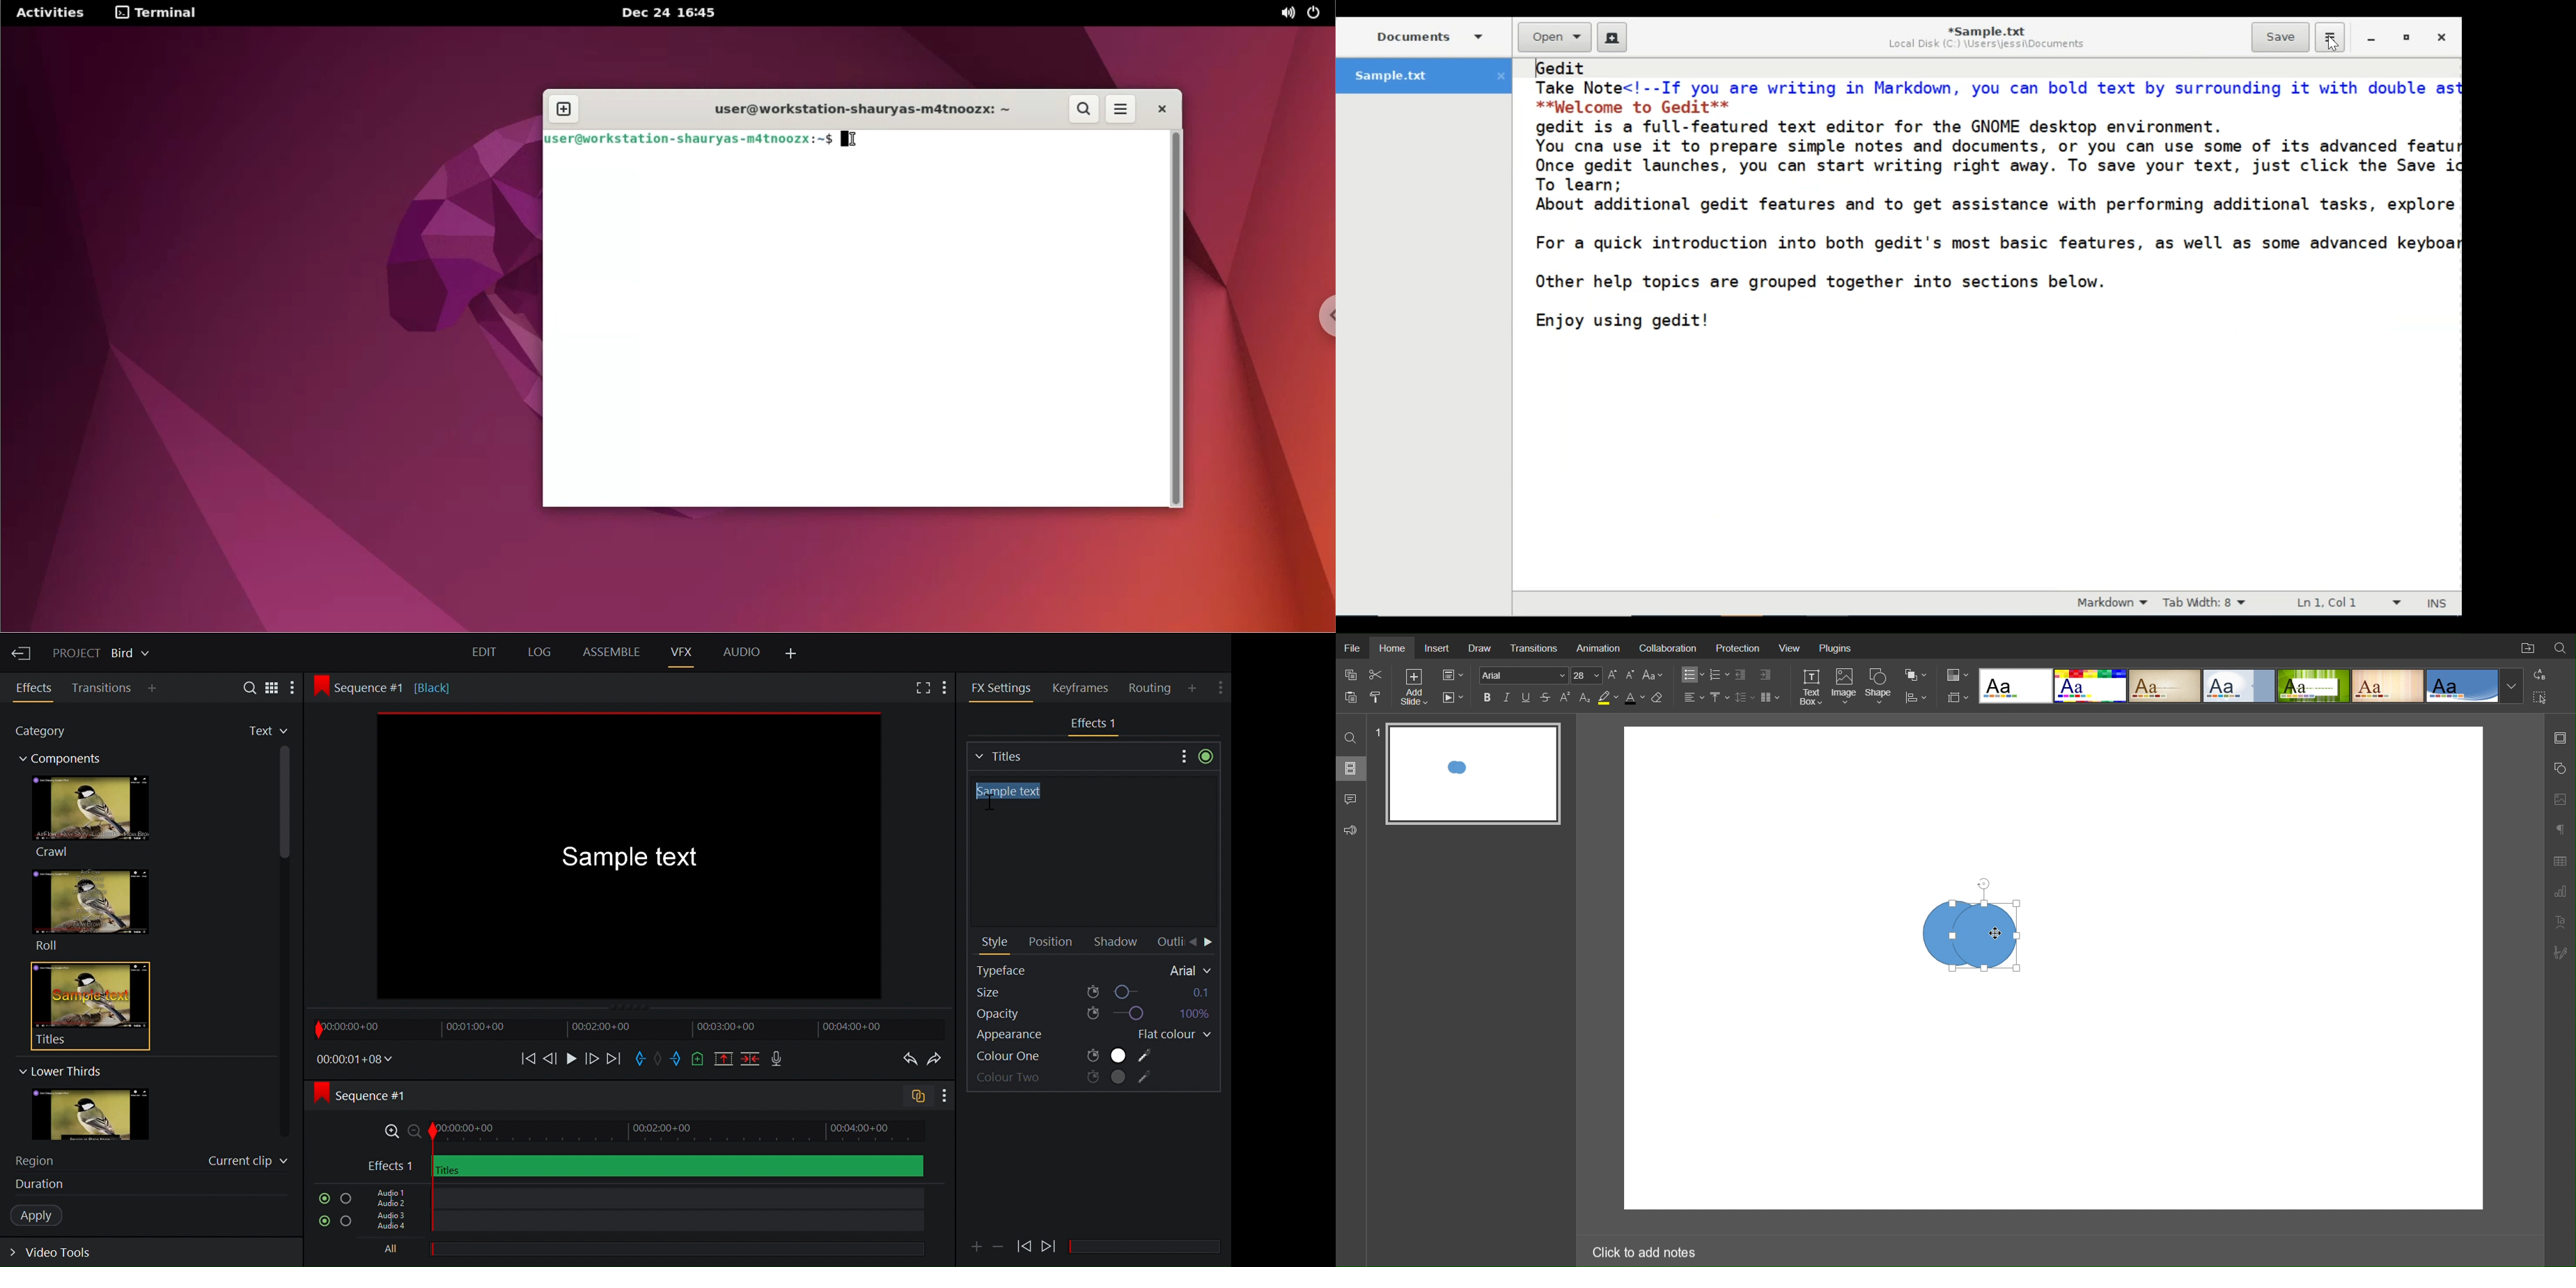 This screenshot has height=1288, width=2576. Describe the element at coordinates (1986, 30) in the screenshot. I see `*Sample.txt` at that location.